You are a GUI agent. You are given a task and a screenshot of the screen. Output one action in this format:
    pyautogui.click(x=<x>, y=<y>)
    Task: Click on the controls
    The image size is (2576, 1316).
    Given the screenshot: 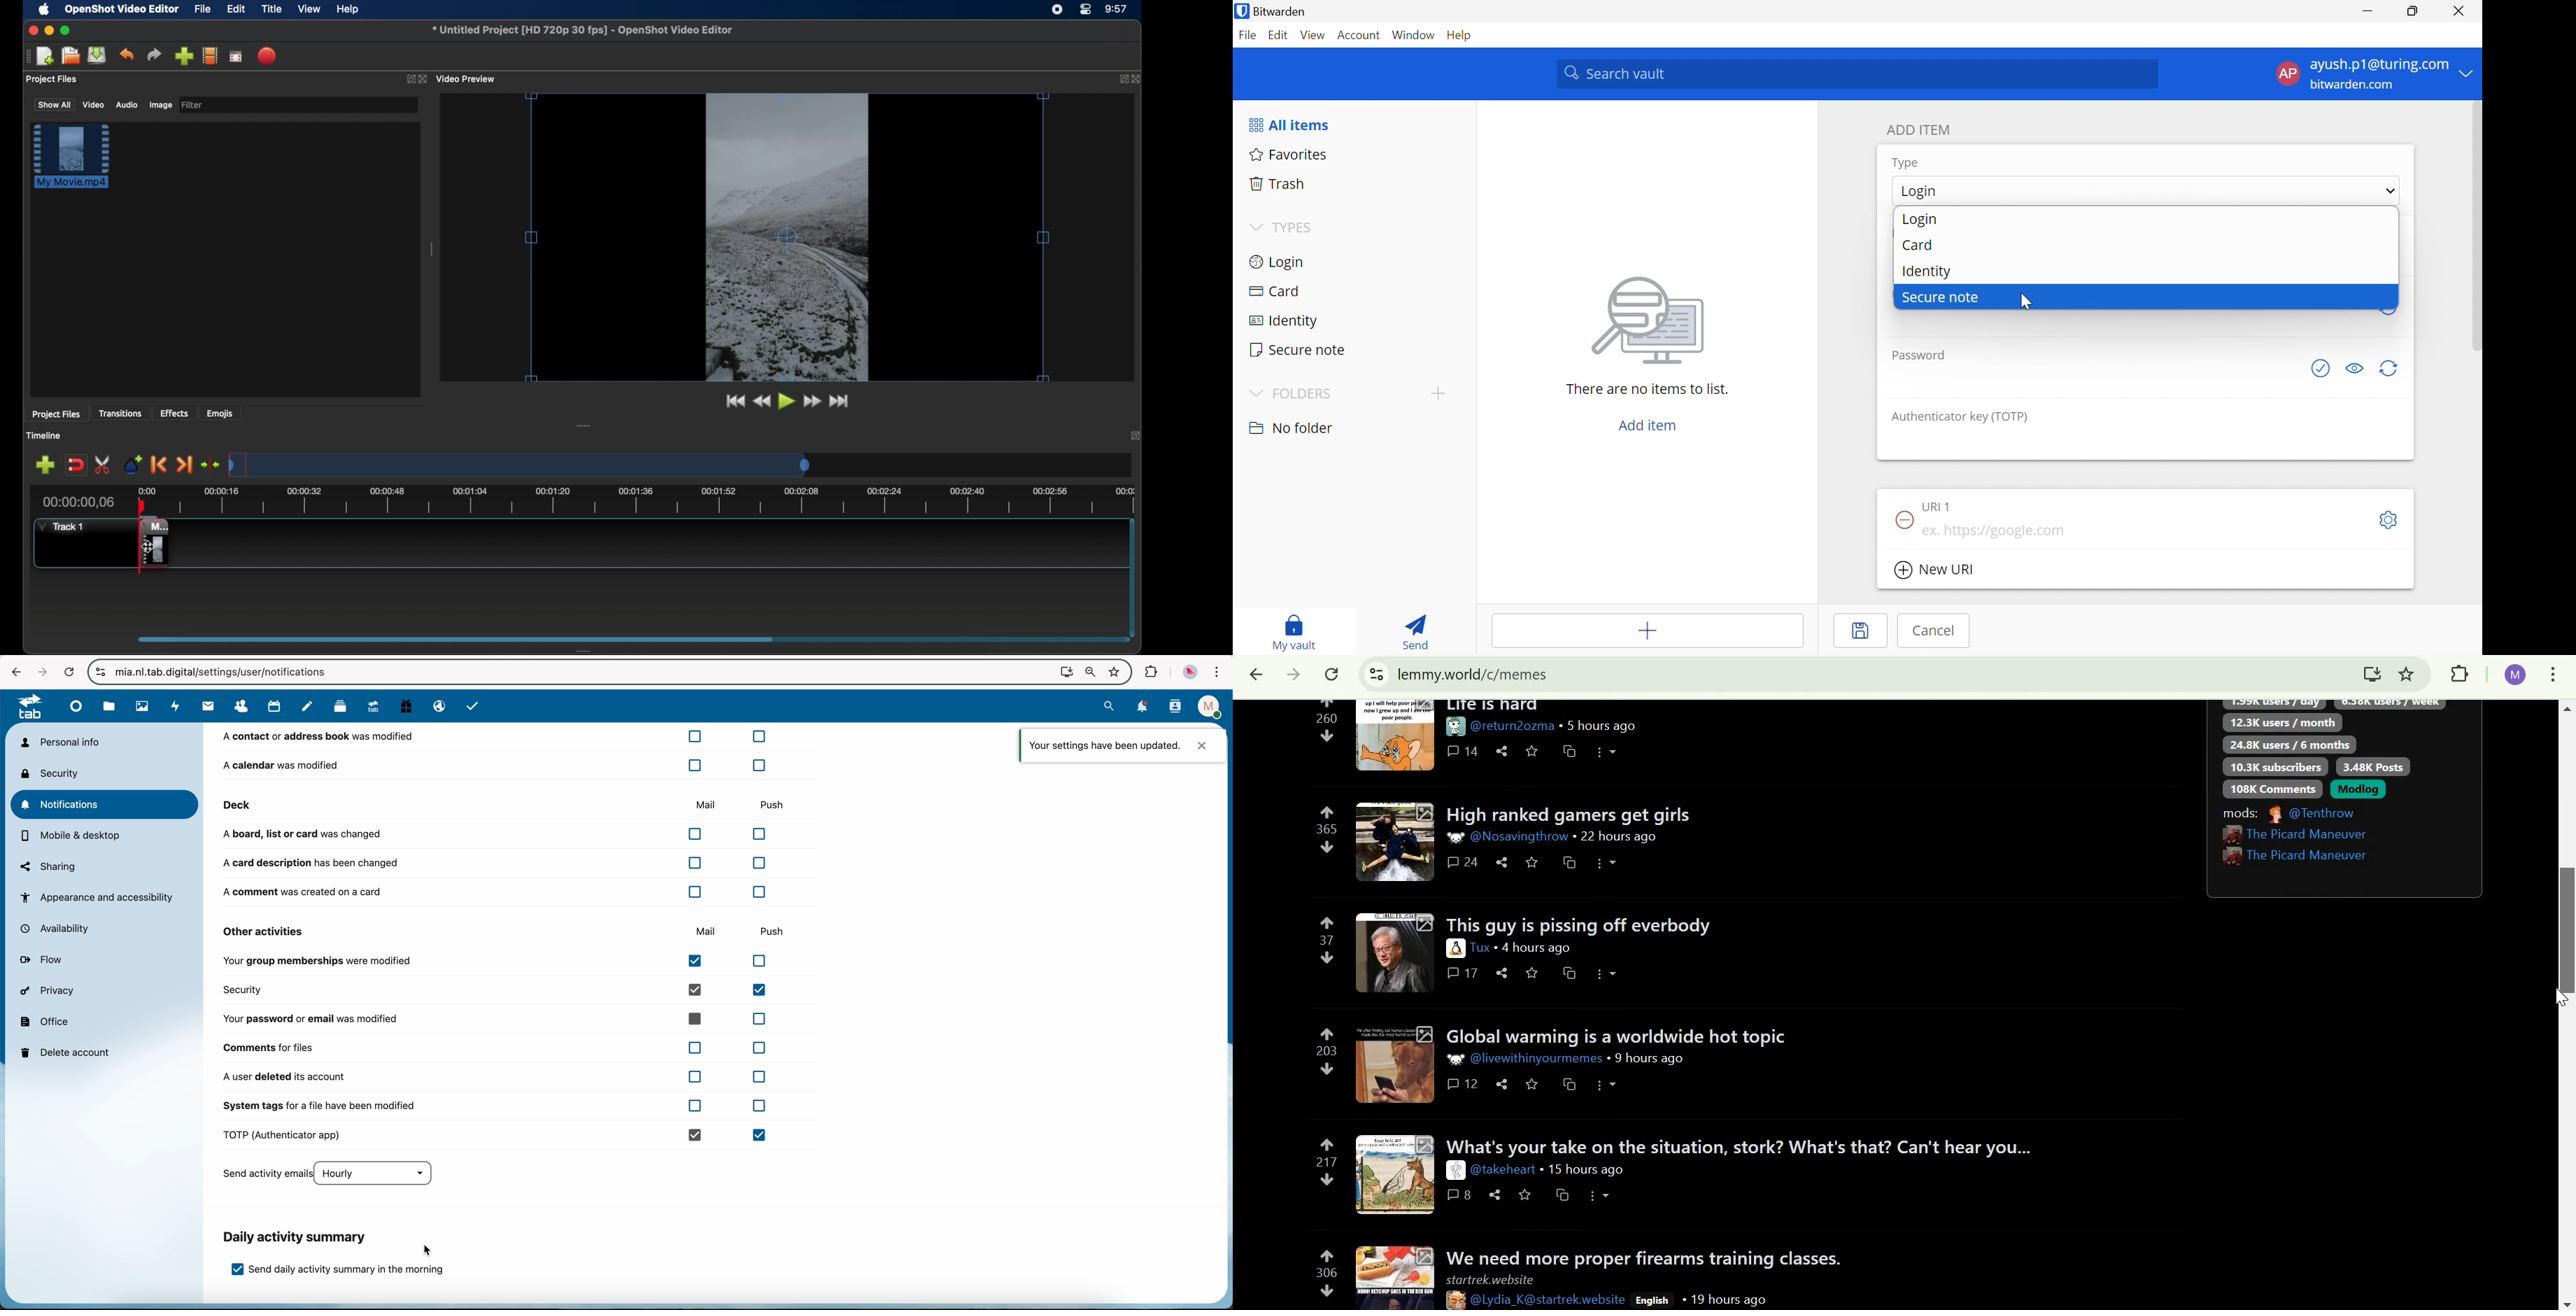 What is the action you would take?
    pyautogui.click(x=101, y=672)
    